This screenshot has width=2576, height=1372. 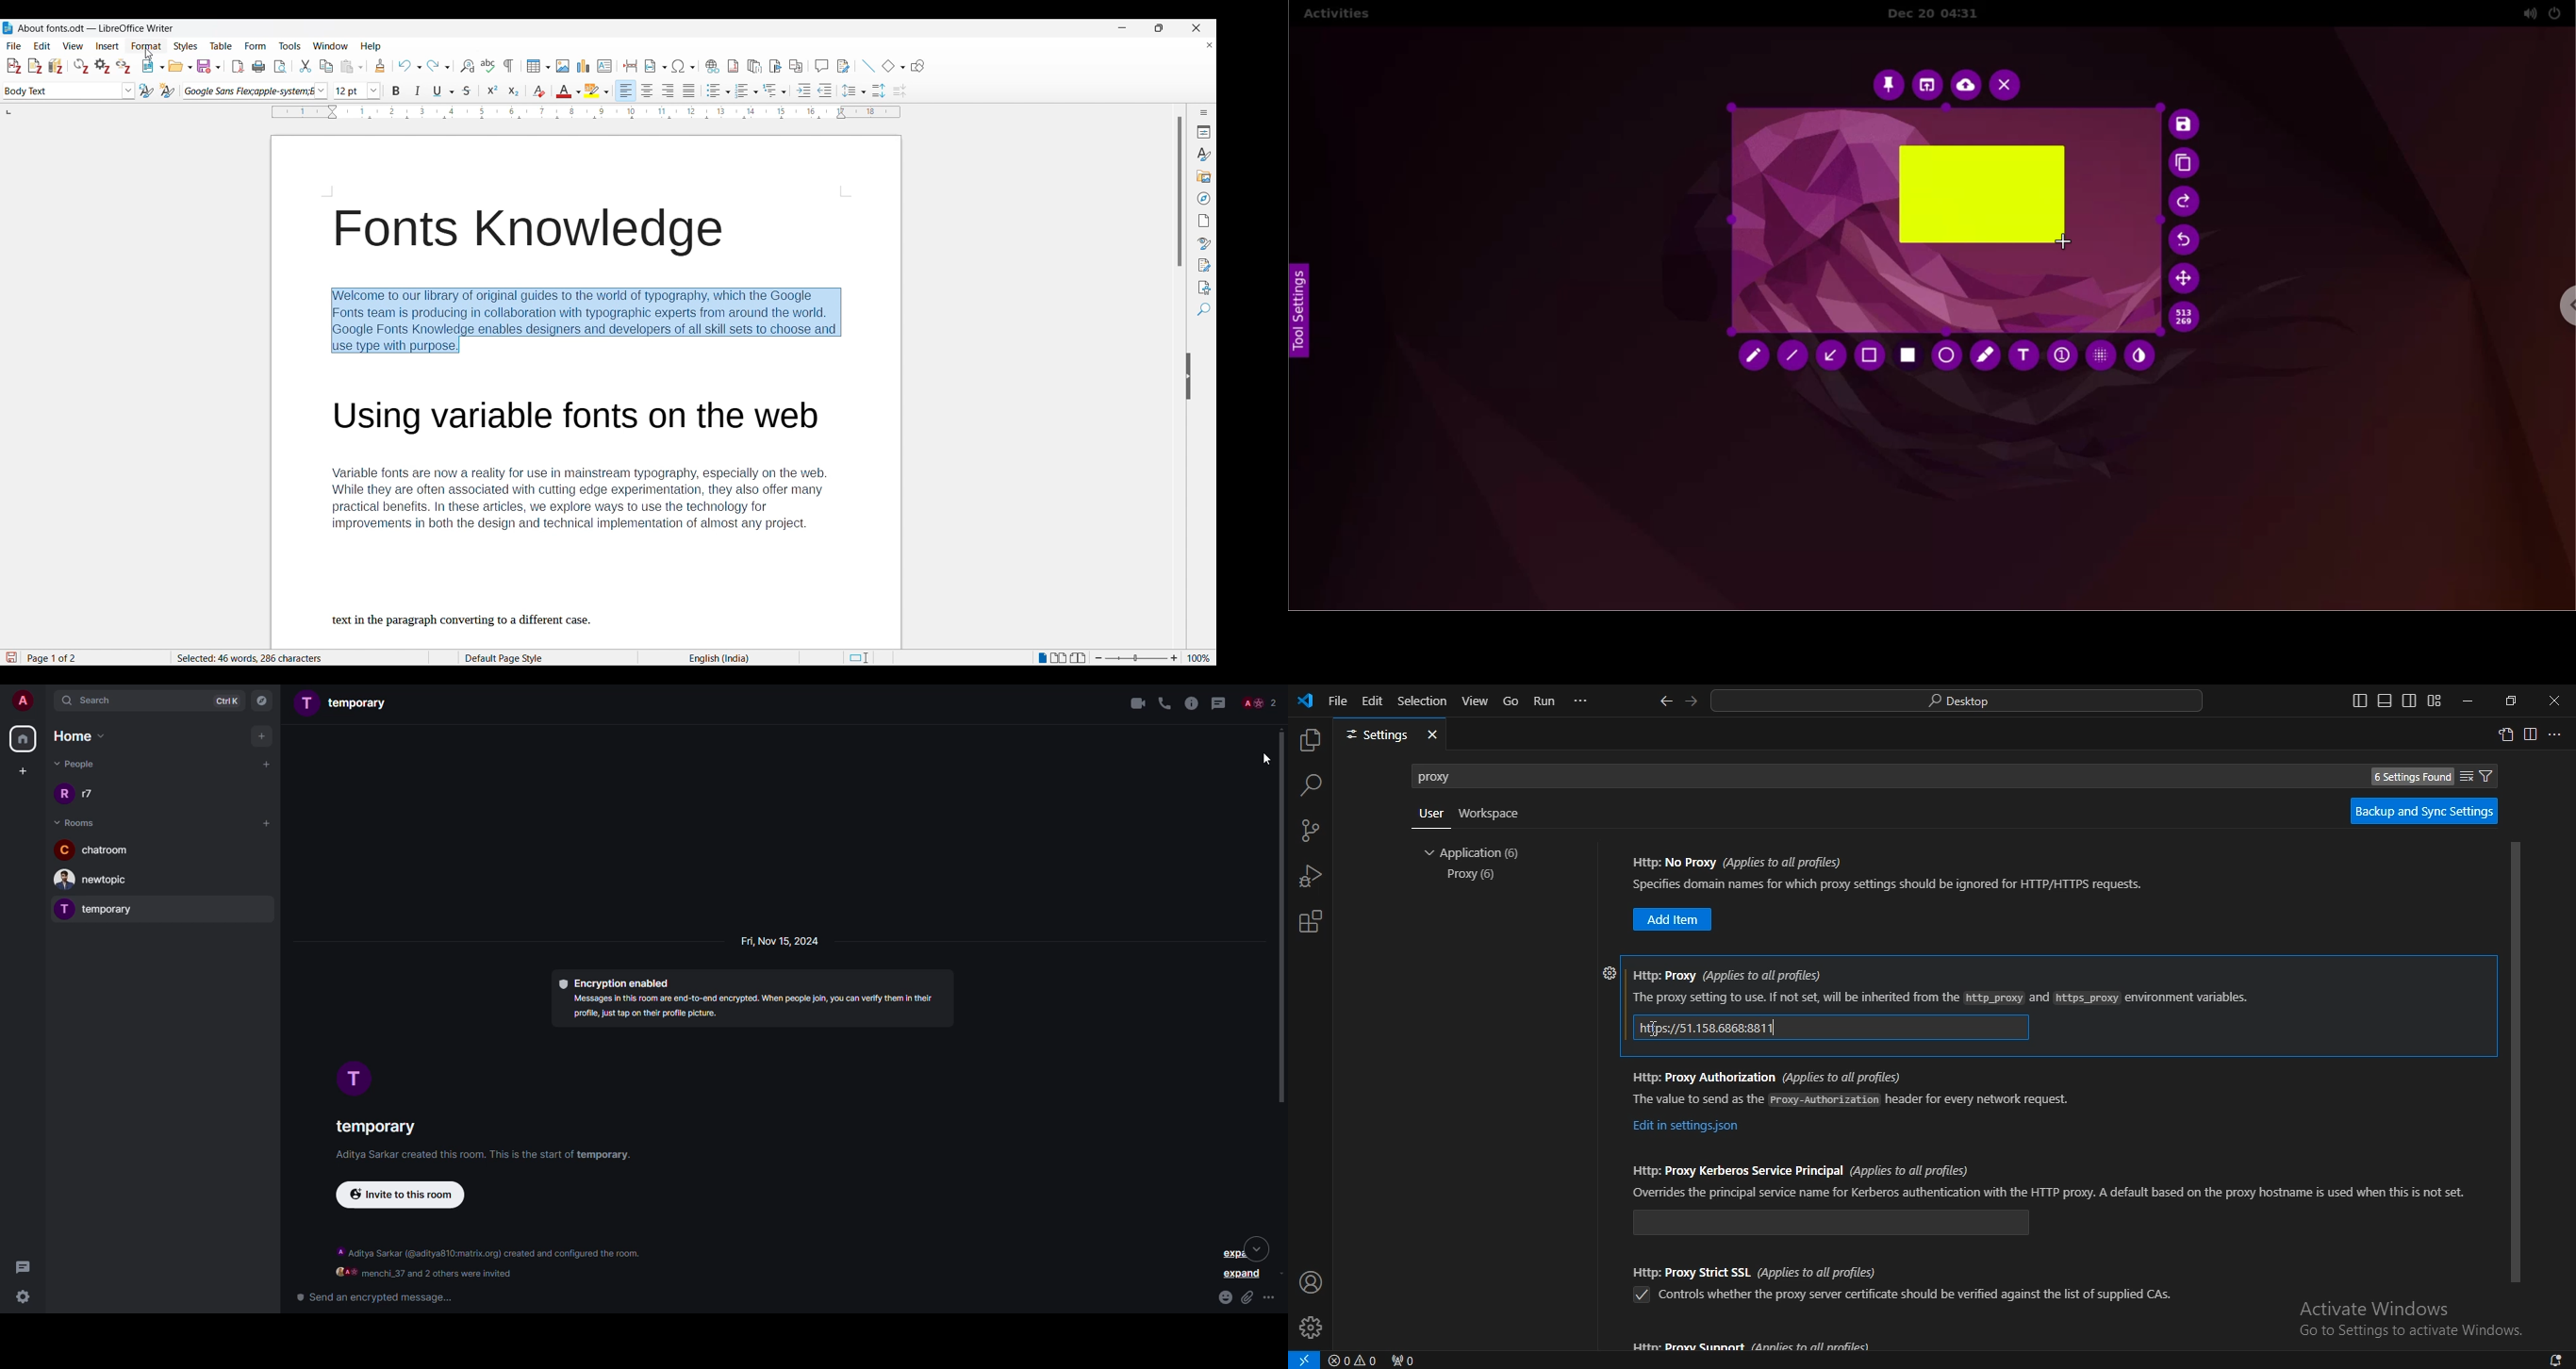 I want to click on pixelette, so click(x=2100, y=356).